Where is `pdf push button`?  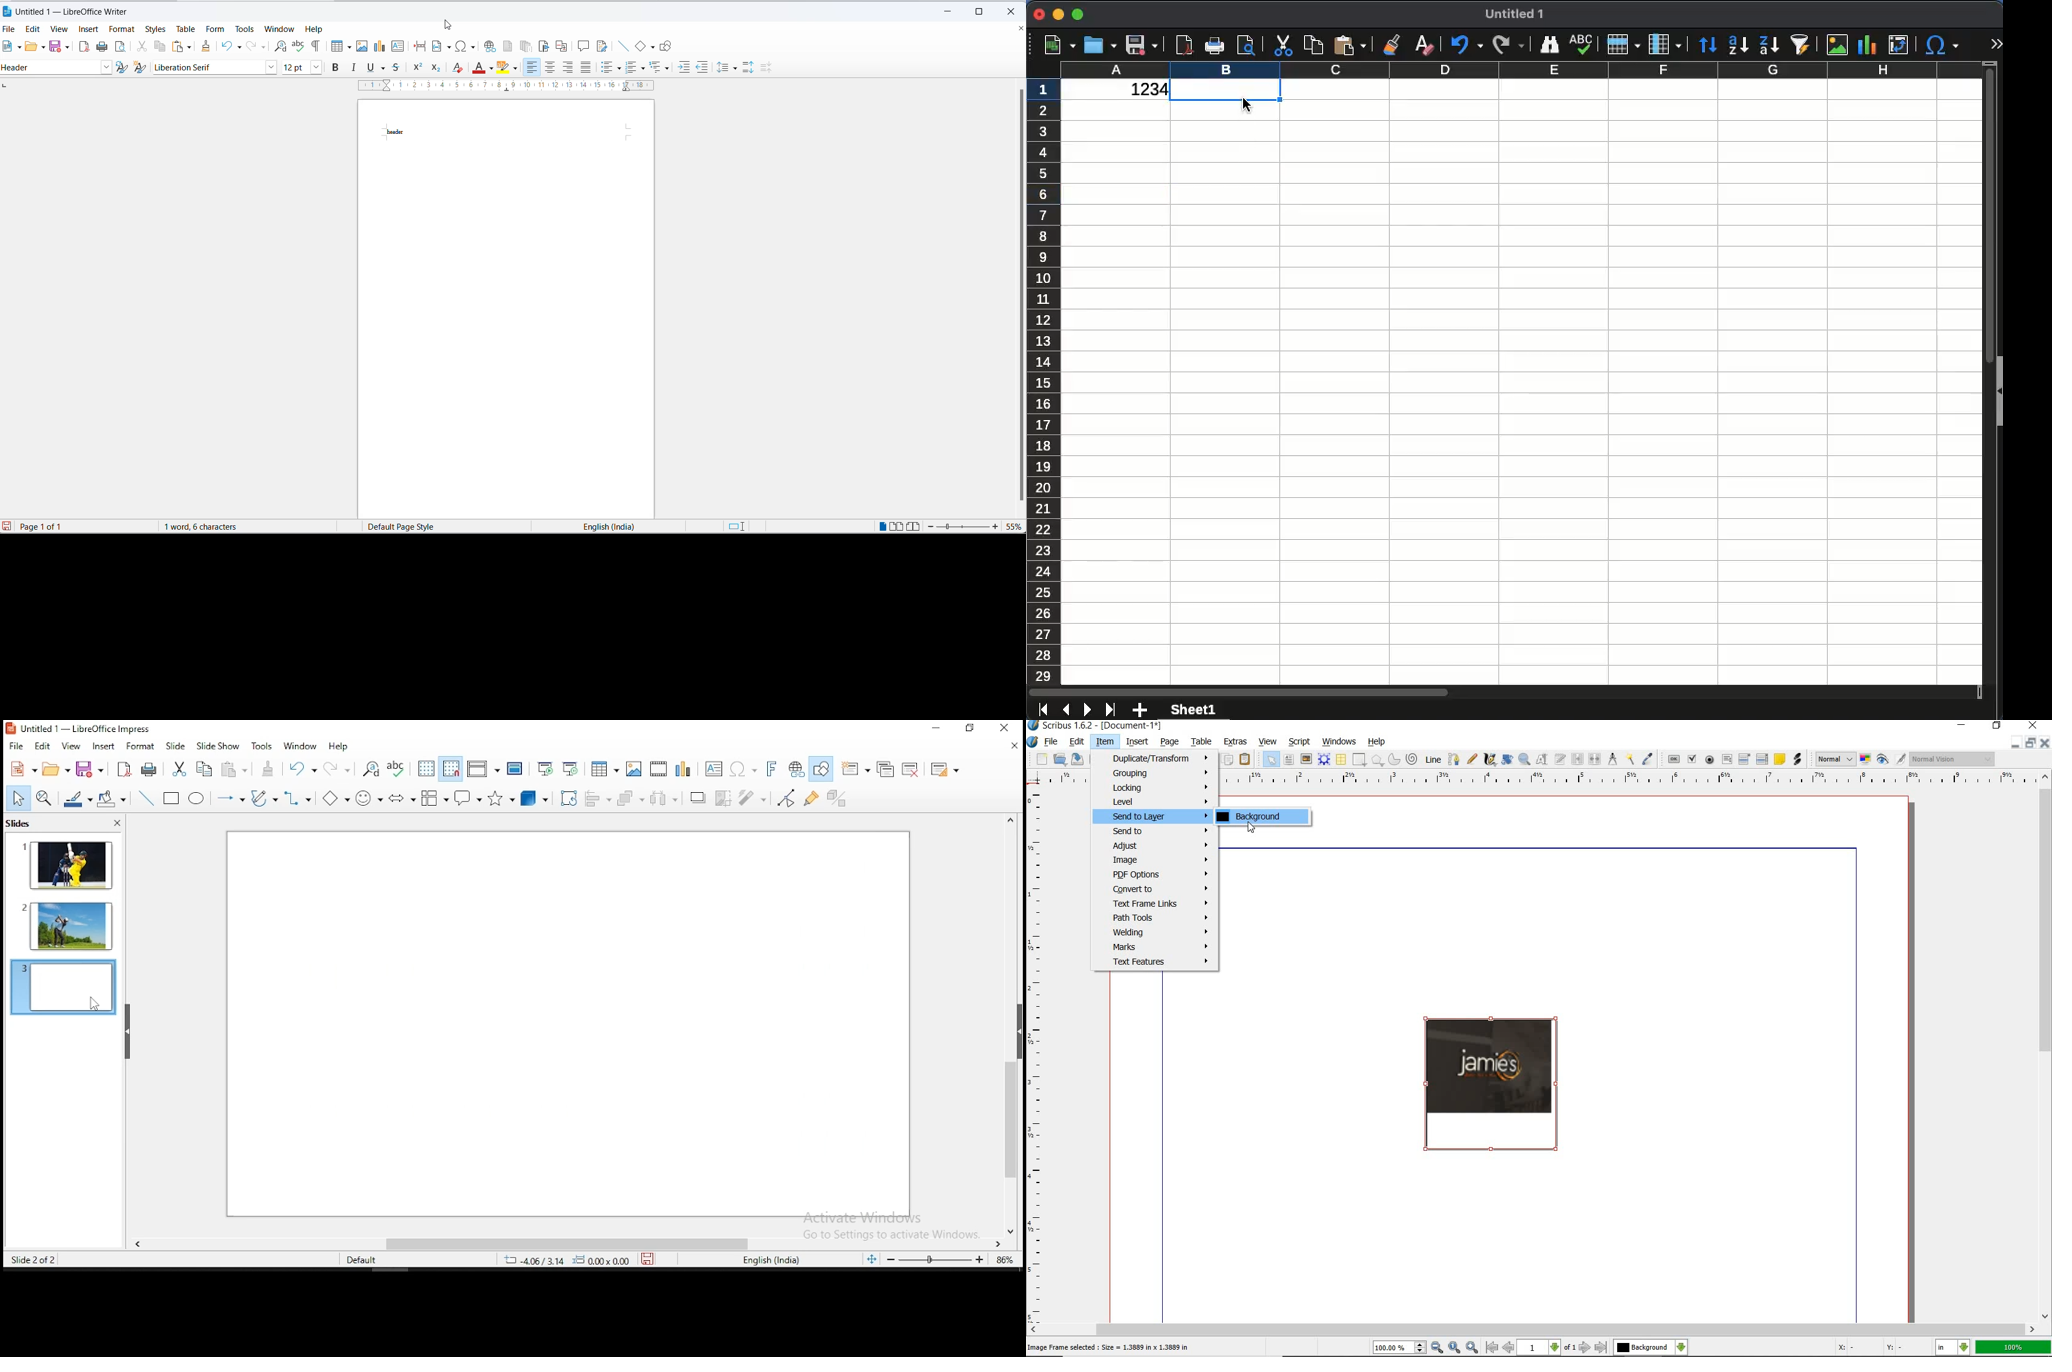
pdf push button is located at coordinates (1673, 760).